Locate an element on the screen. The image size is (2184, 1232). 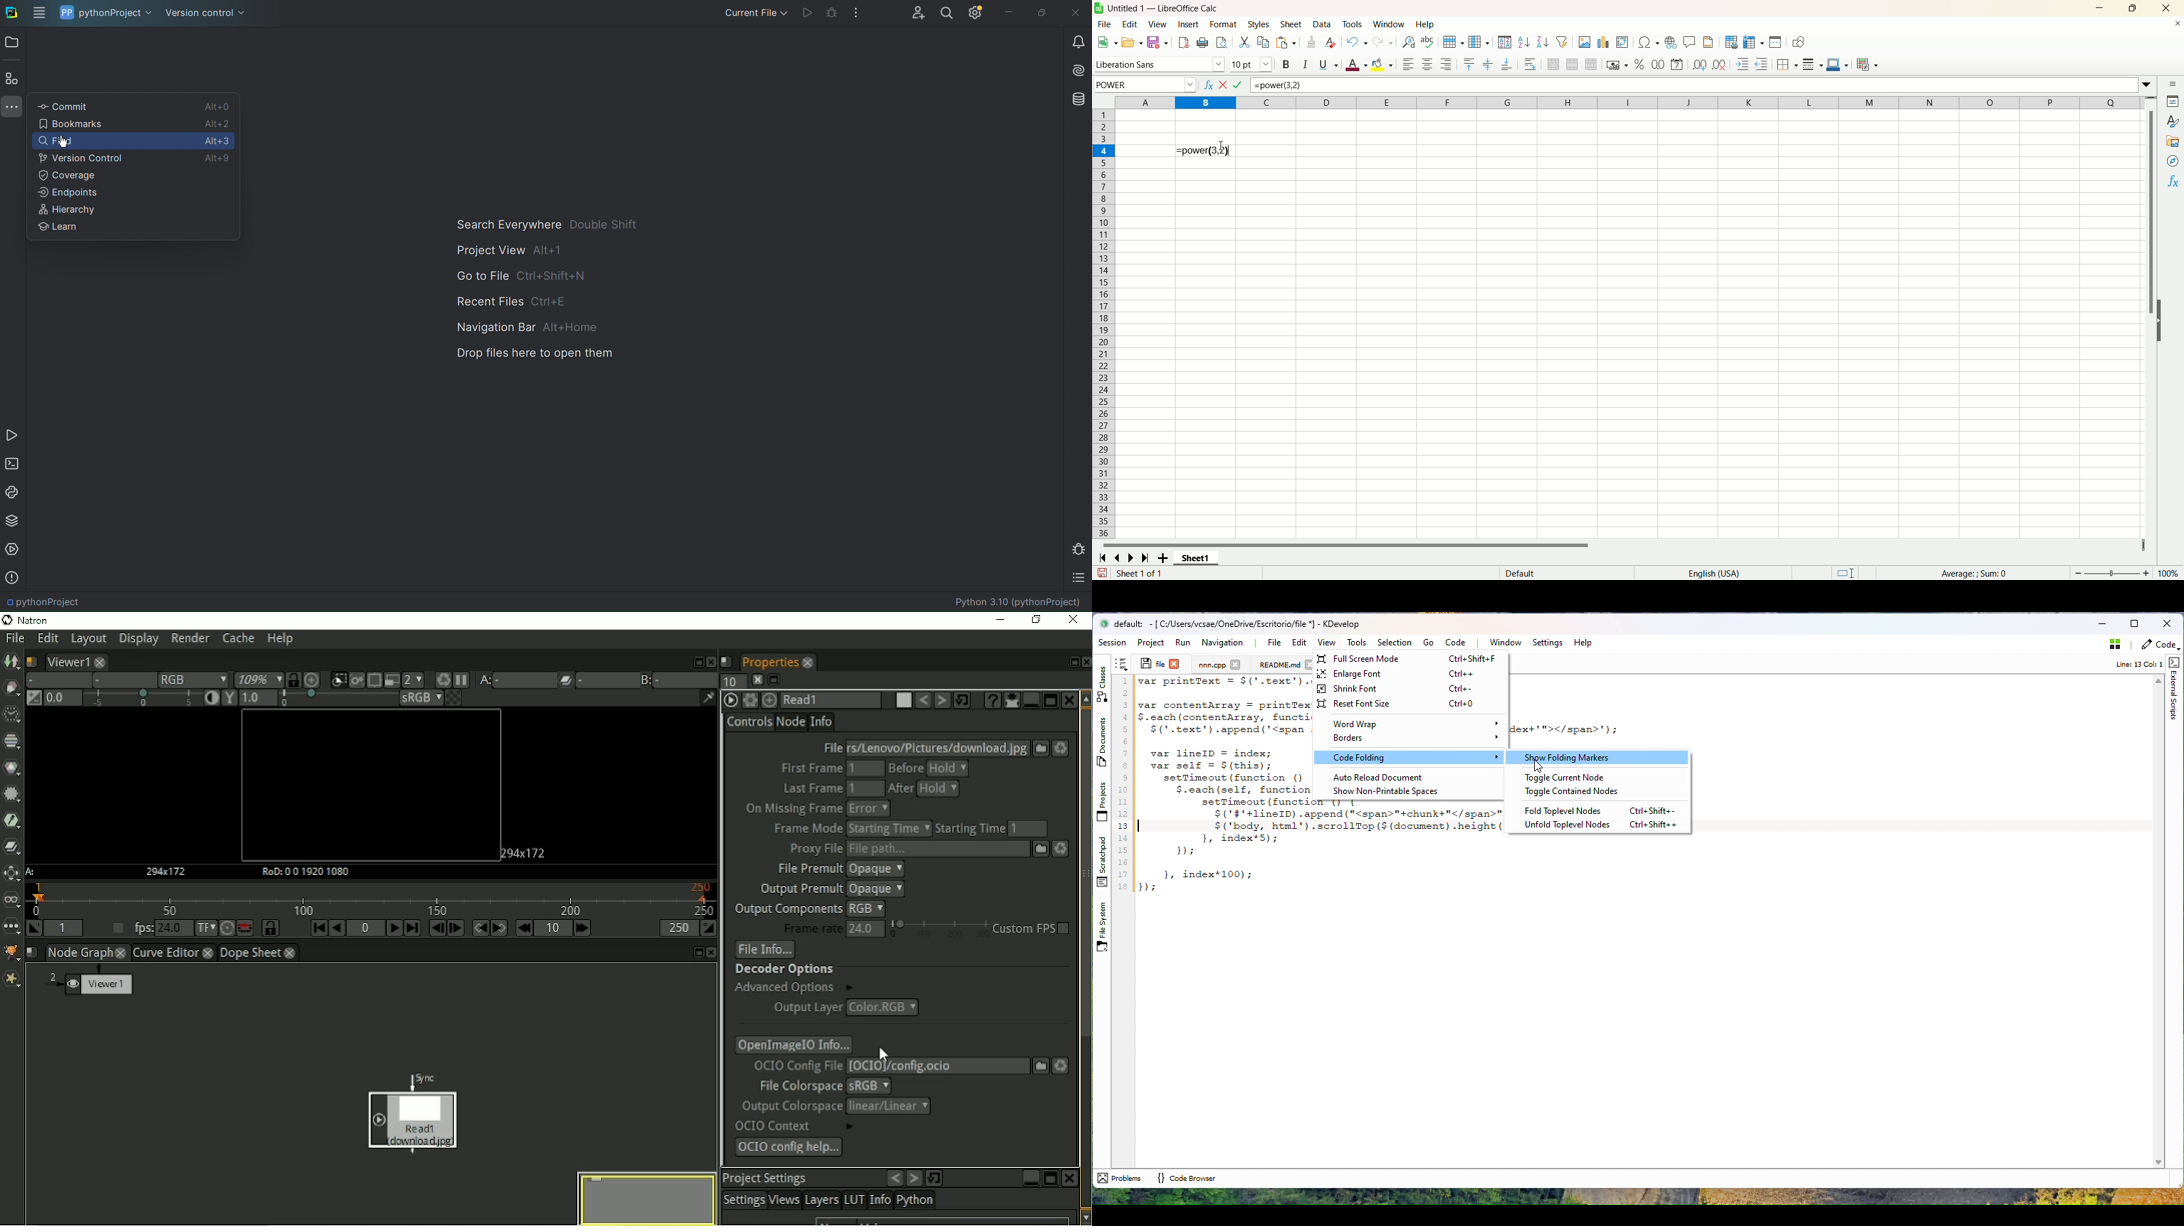
new sheet is located at coordinates (1165, 558).